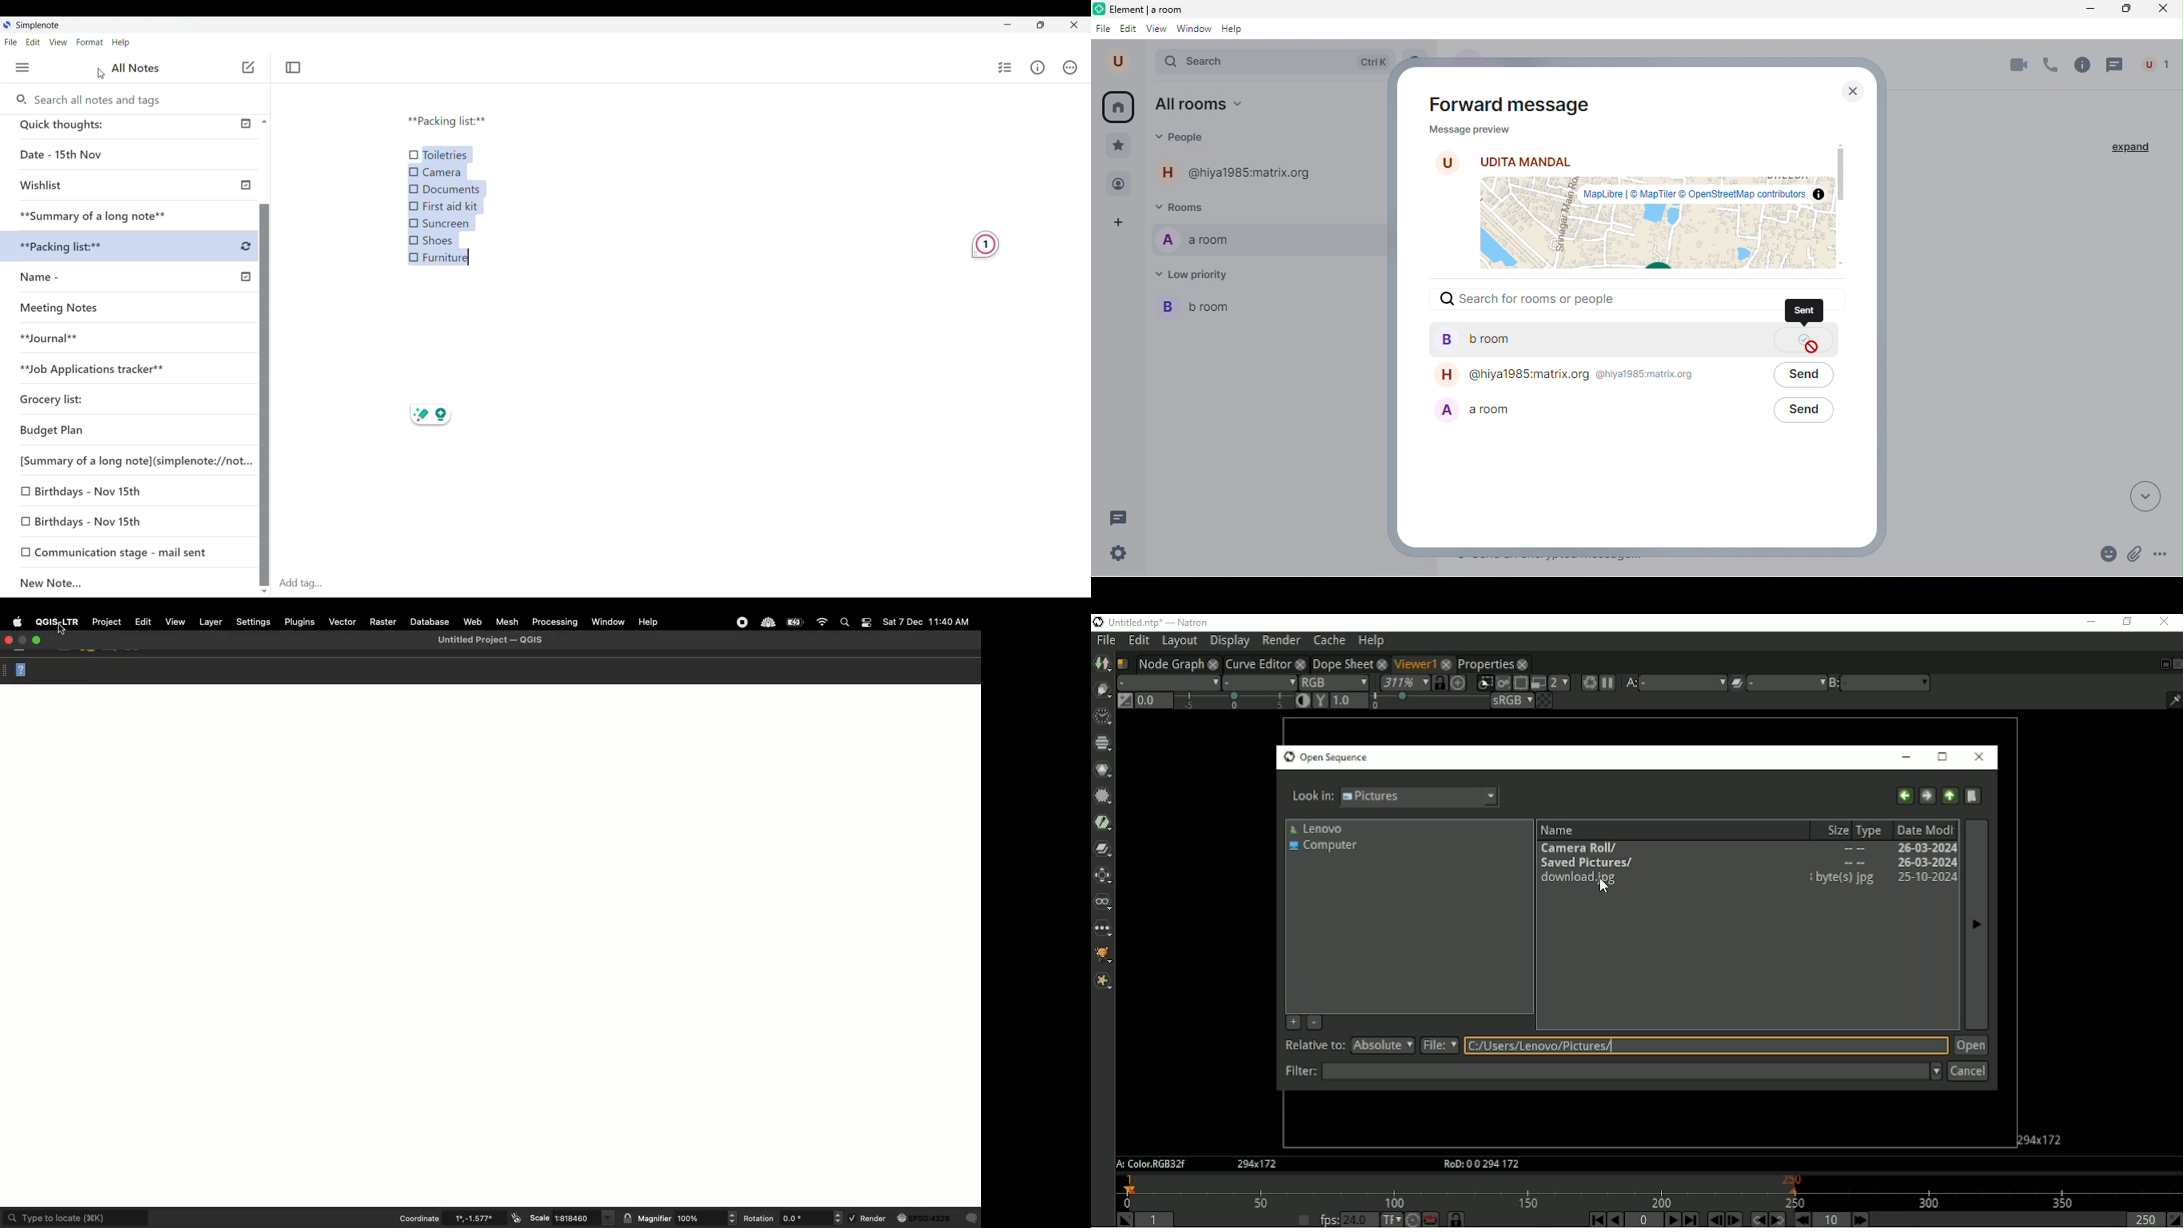 Image resolution: width=2184 pixels, height=1232 pixels. What do you see at coordinates (28, 68) in the screenshot?
I see `menu` at bounding box center [28, 68].